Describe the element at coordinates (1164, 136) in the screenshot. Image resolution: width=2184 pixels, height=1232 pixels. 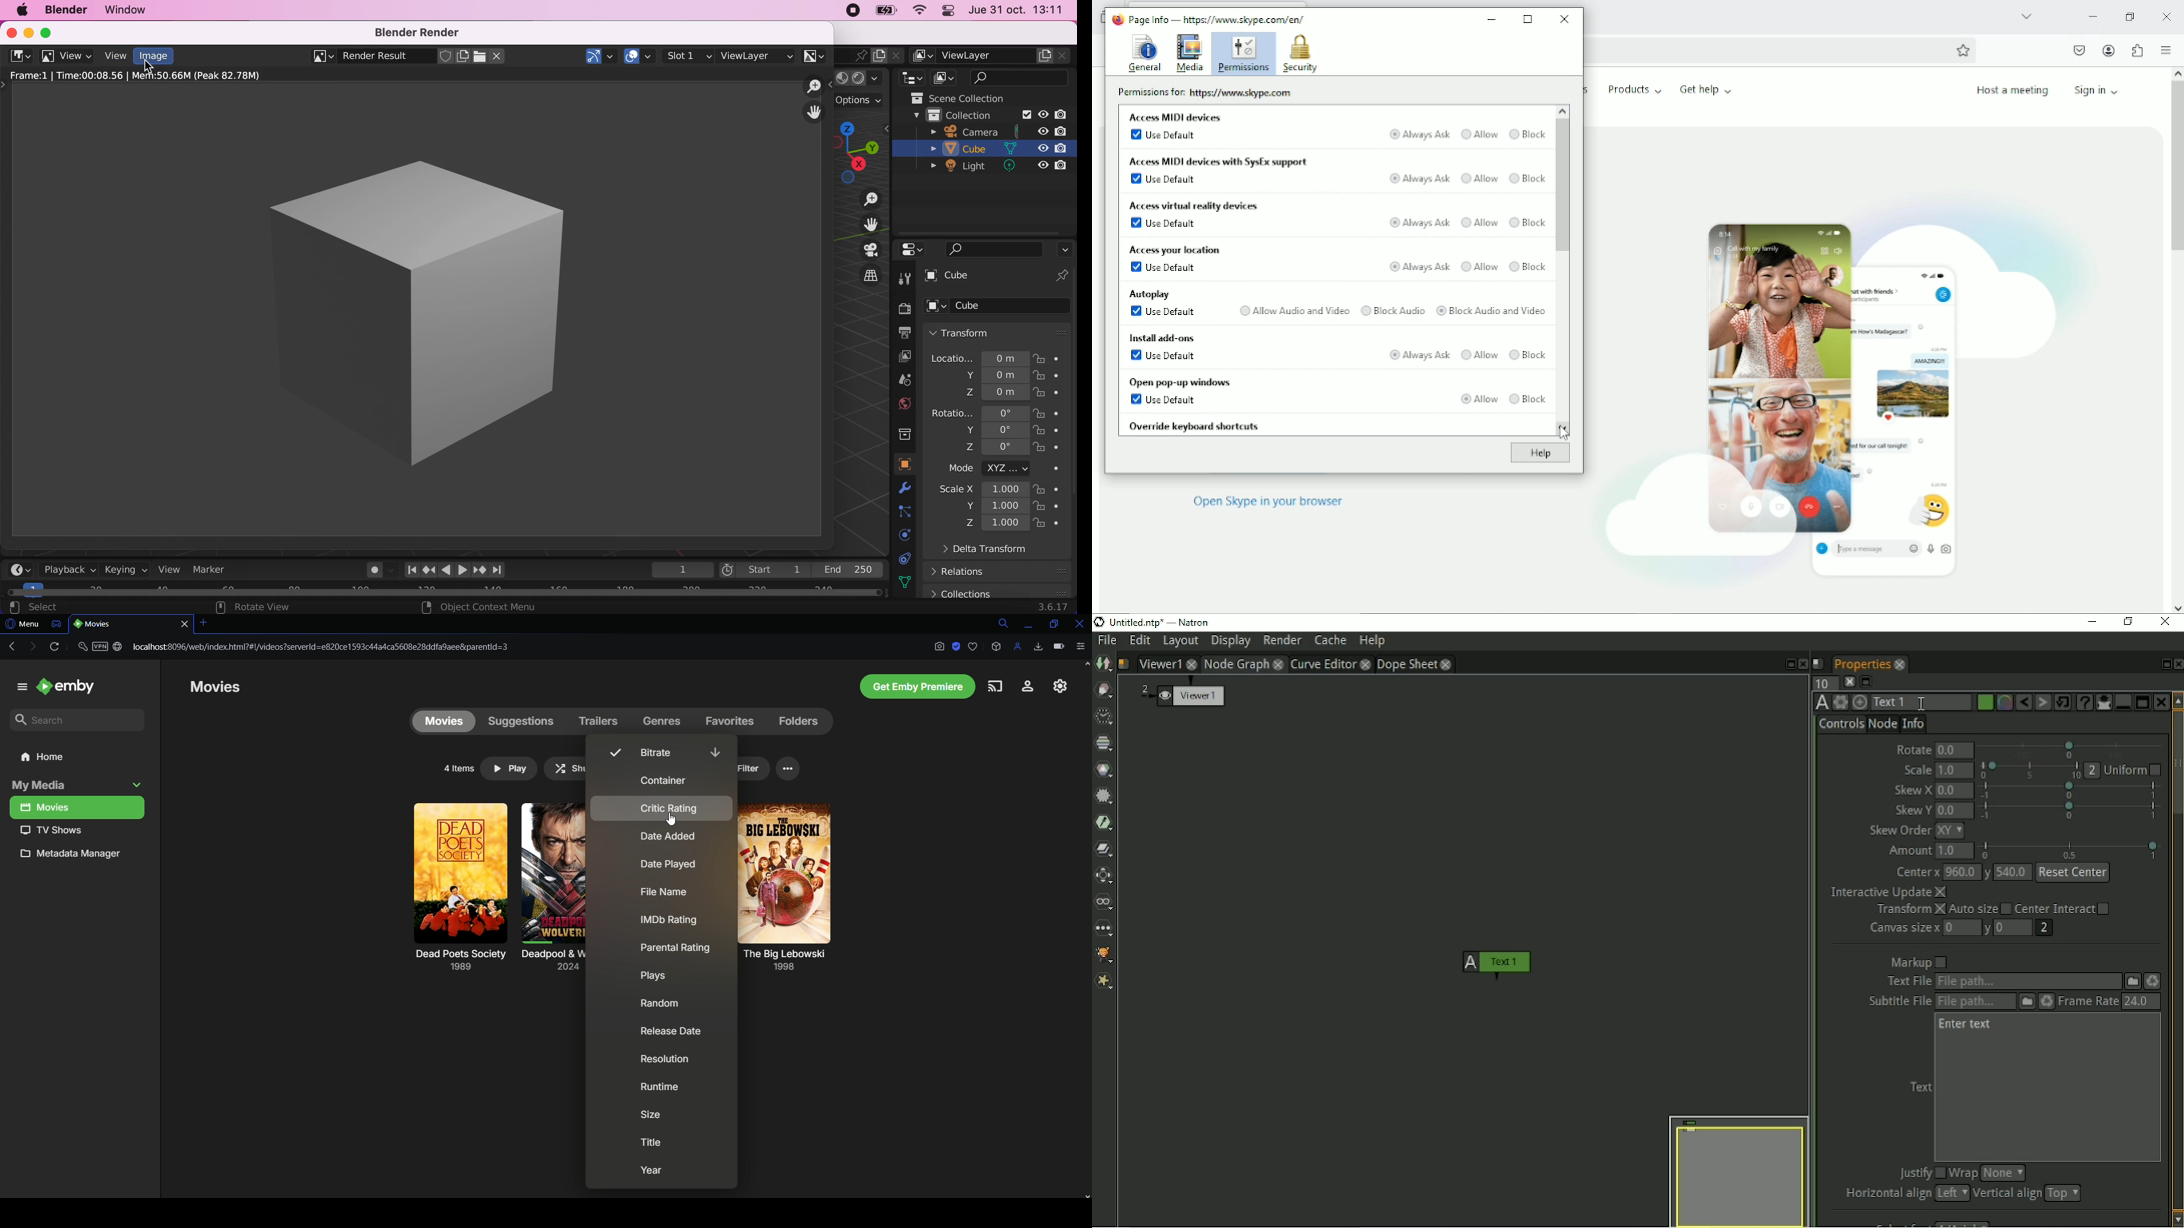
I see `Use default` at that location.